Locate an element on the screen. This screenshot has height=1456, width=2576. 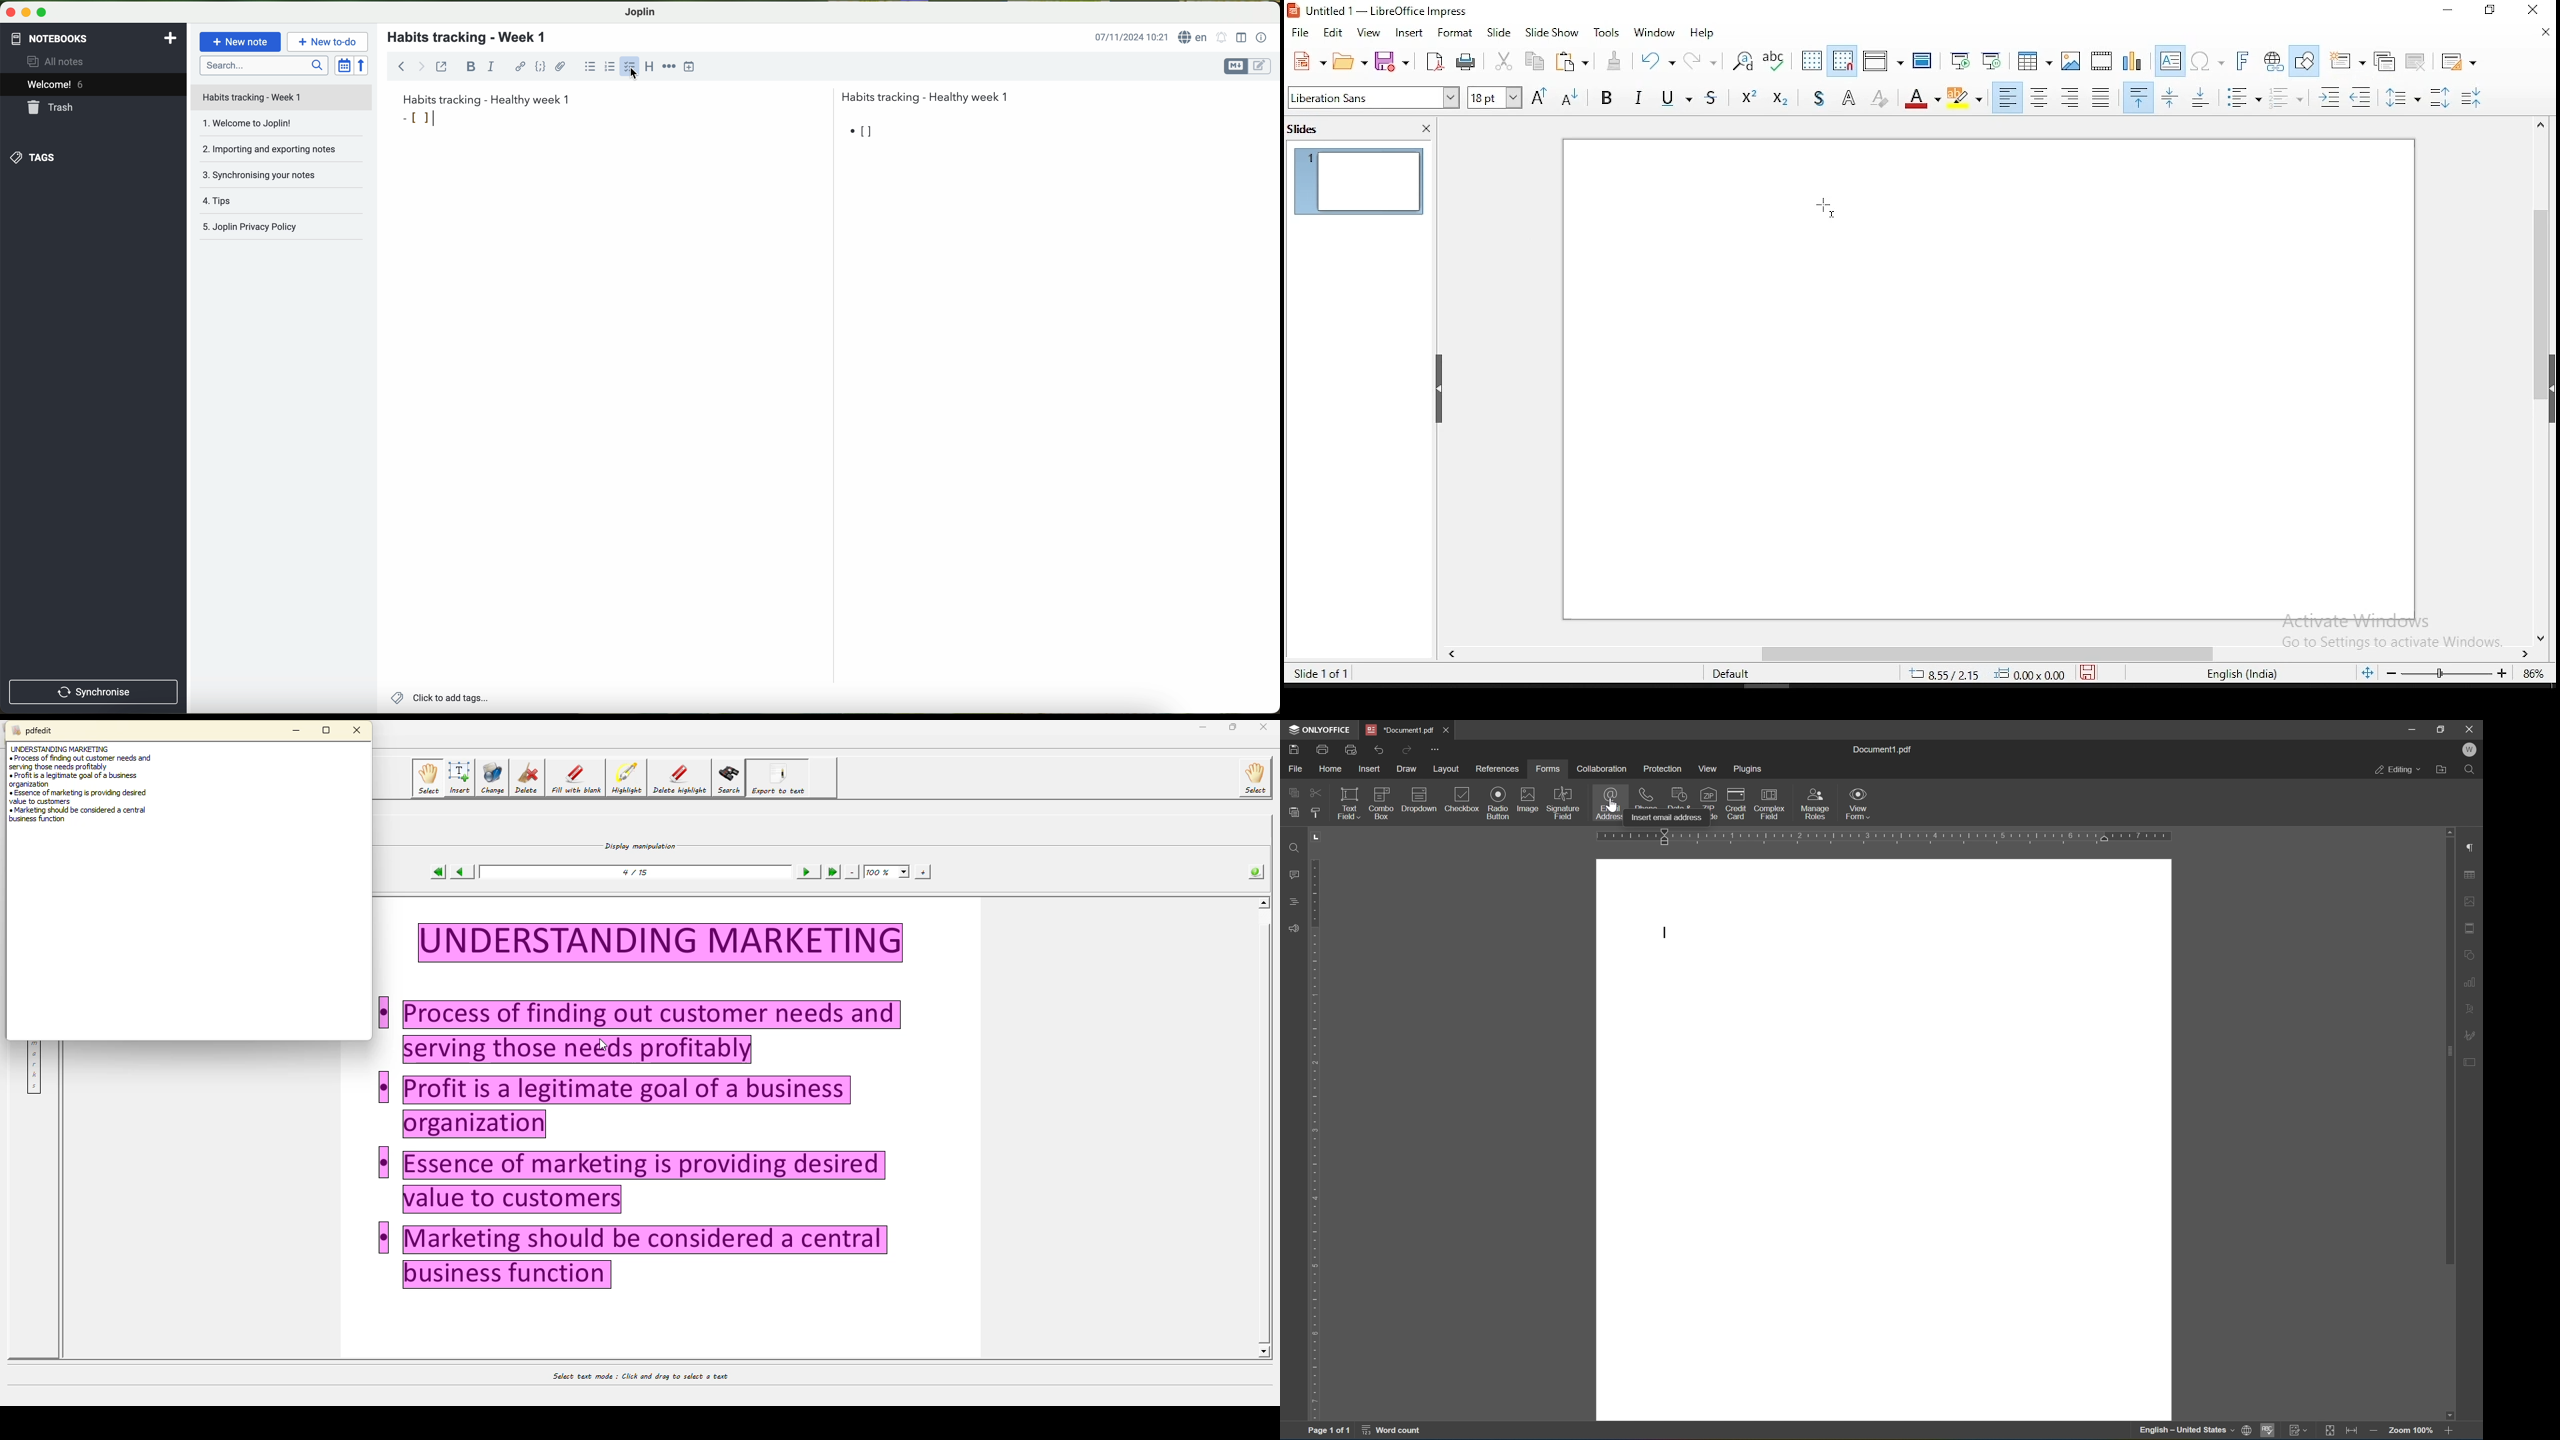
new note button is located at coordinates (241, 42).